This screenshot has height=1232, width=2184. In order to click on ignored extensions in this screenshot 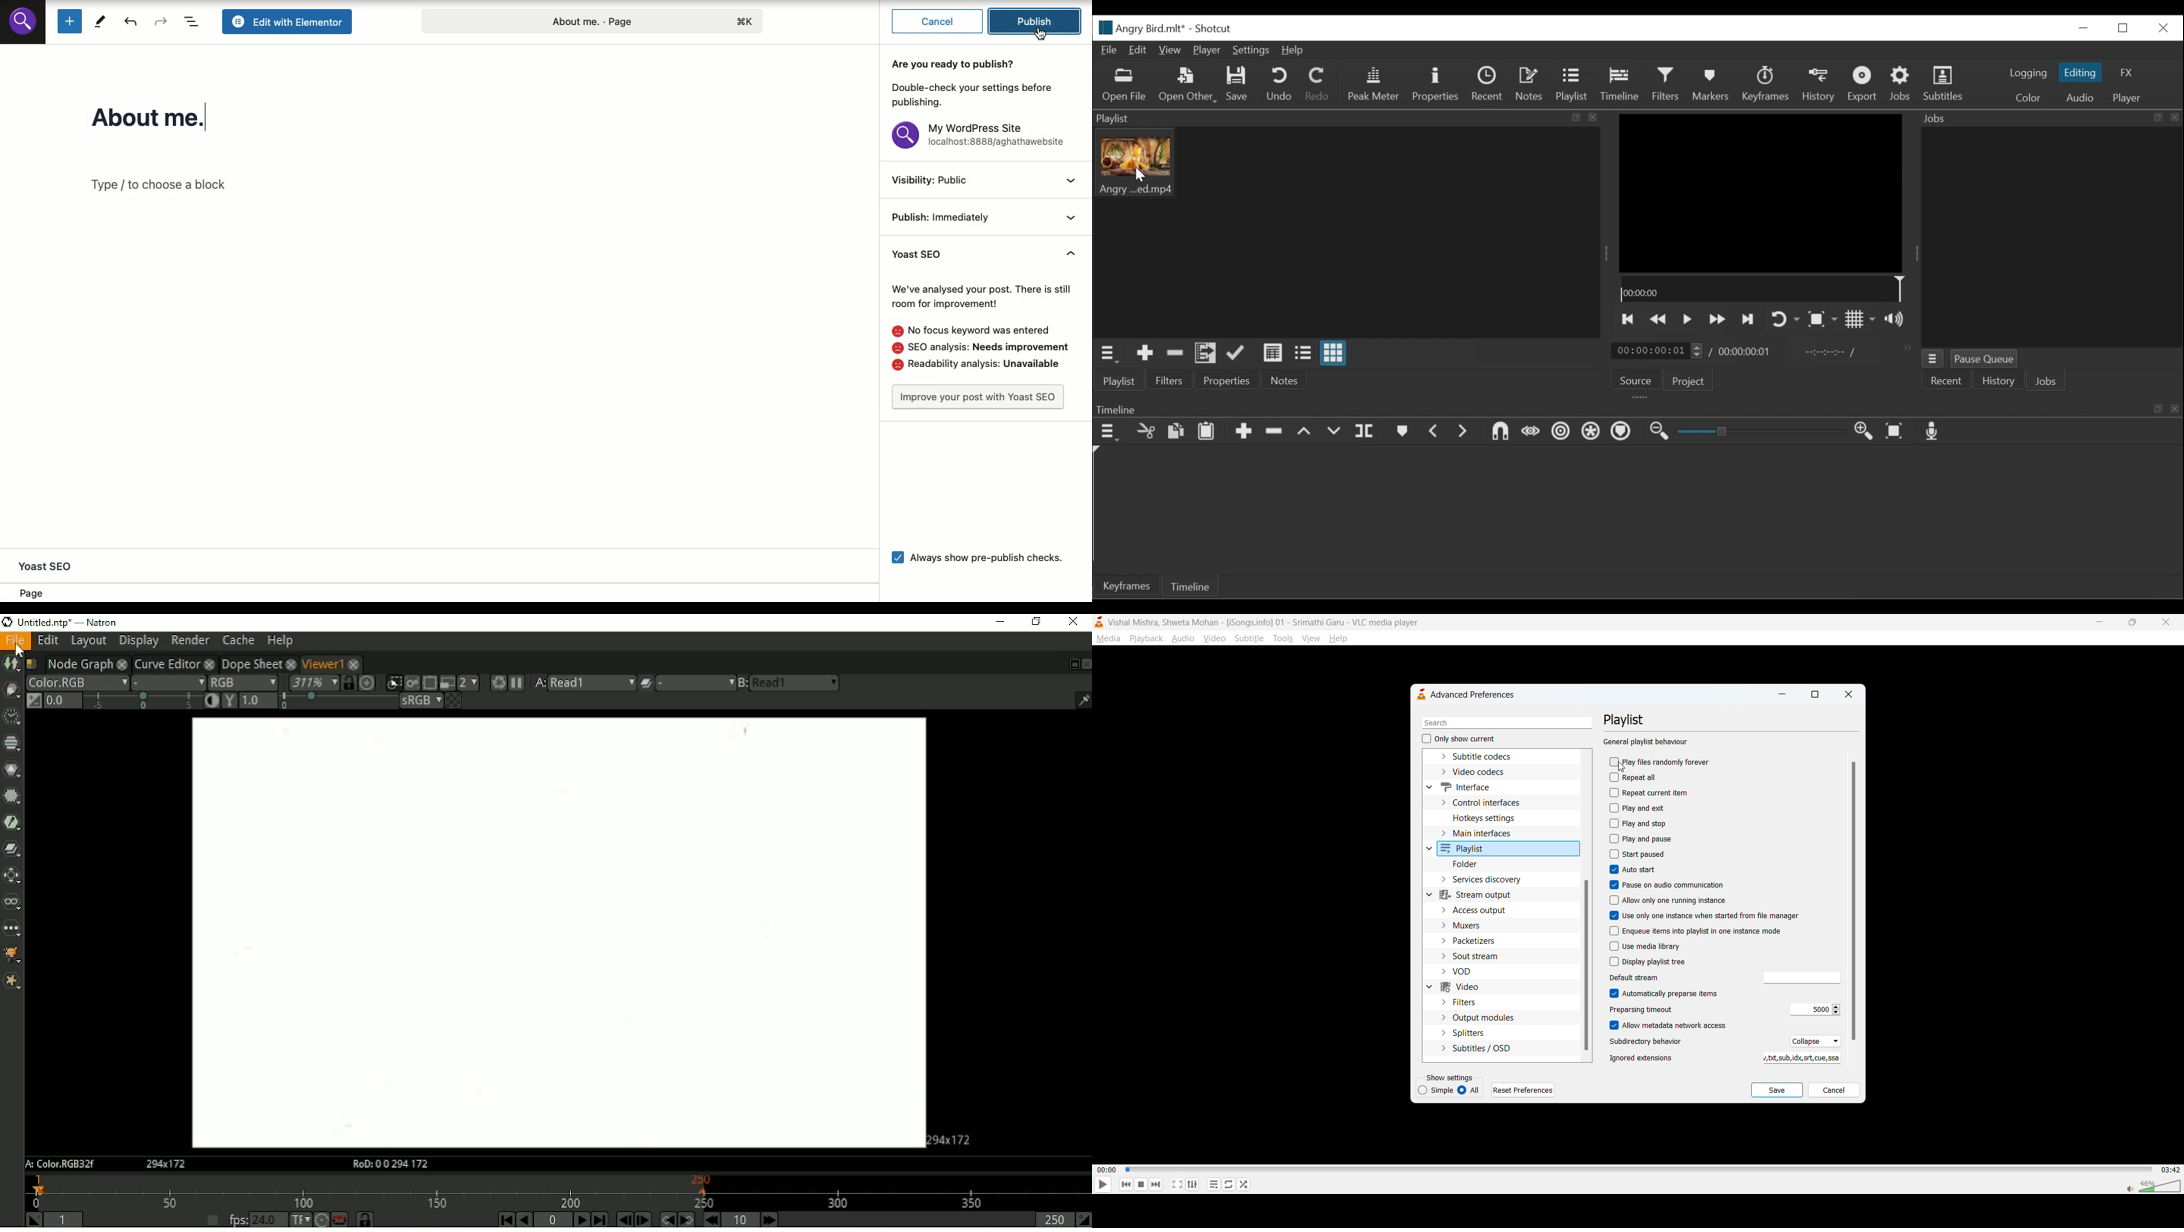, I will do `click(1798, 1059)`.